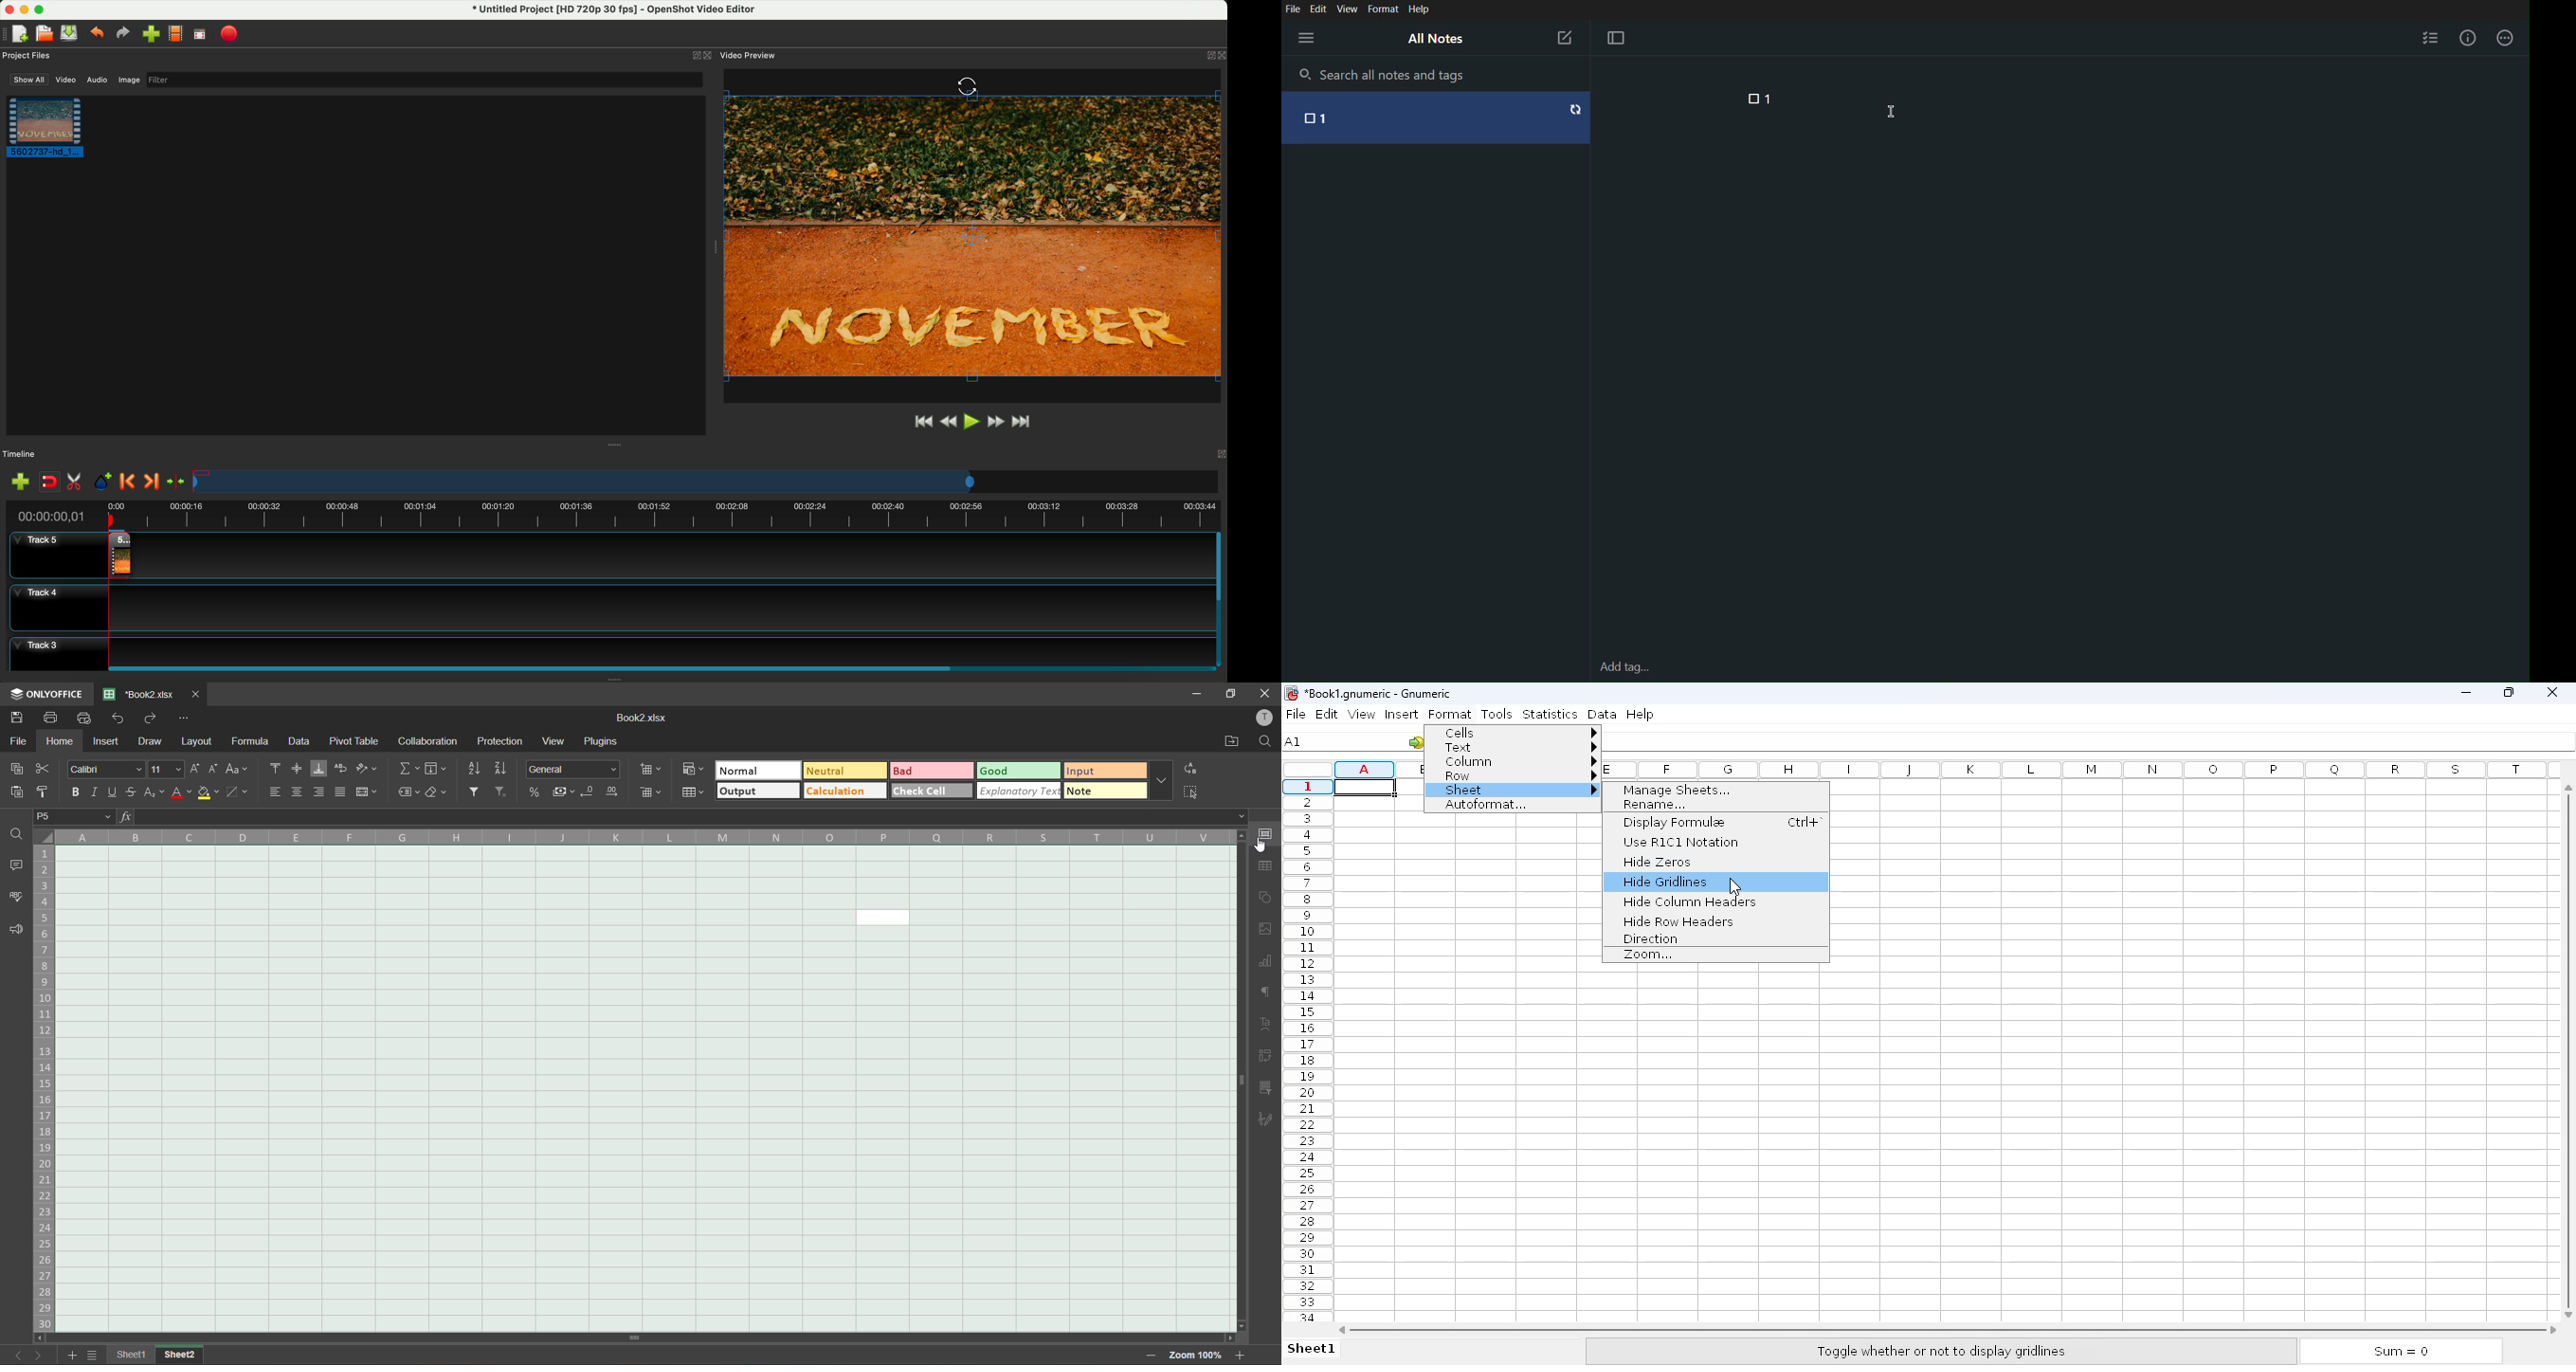 The width and height of the screenshot is (2576, 1372). I want to click on align bottom, so click(321, 767).